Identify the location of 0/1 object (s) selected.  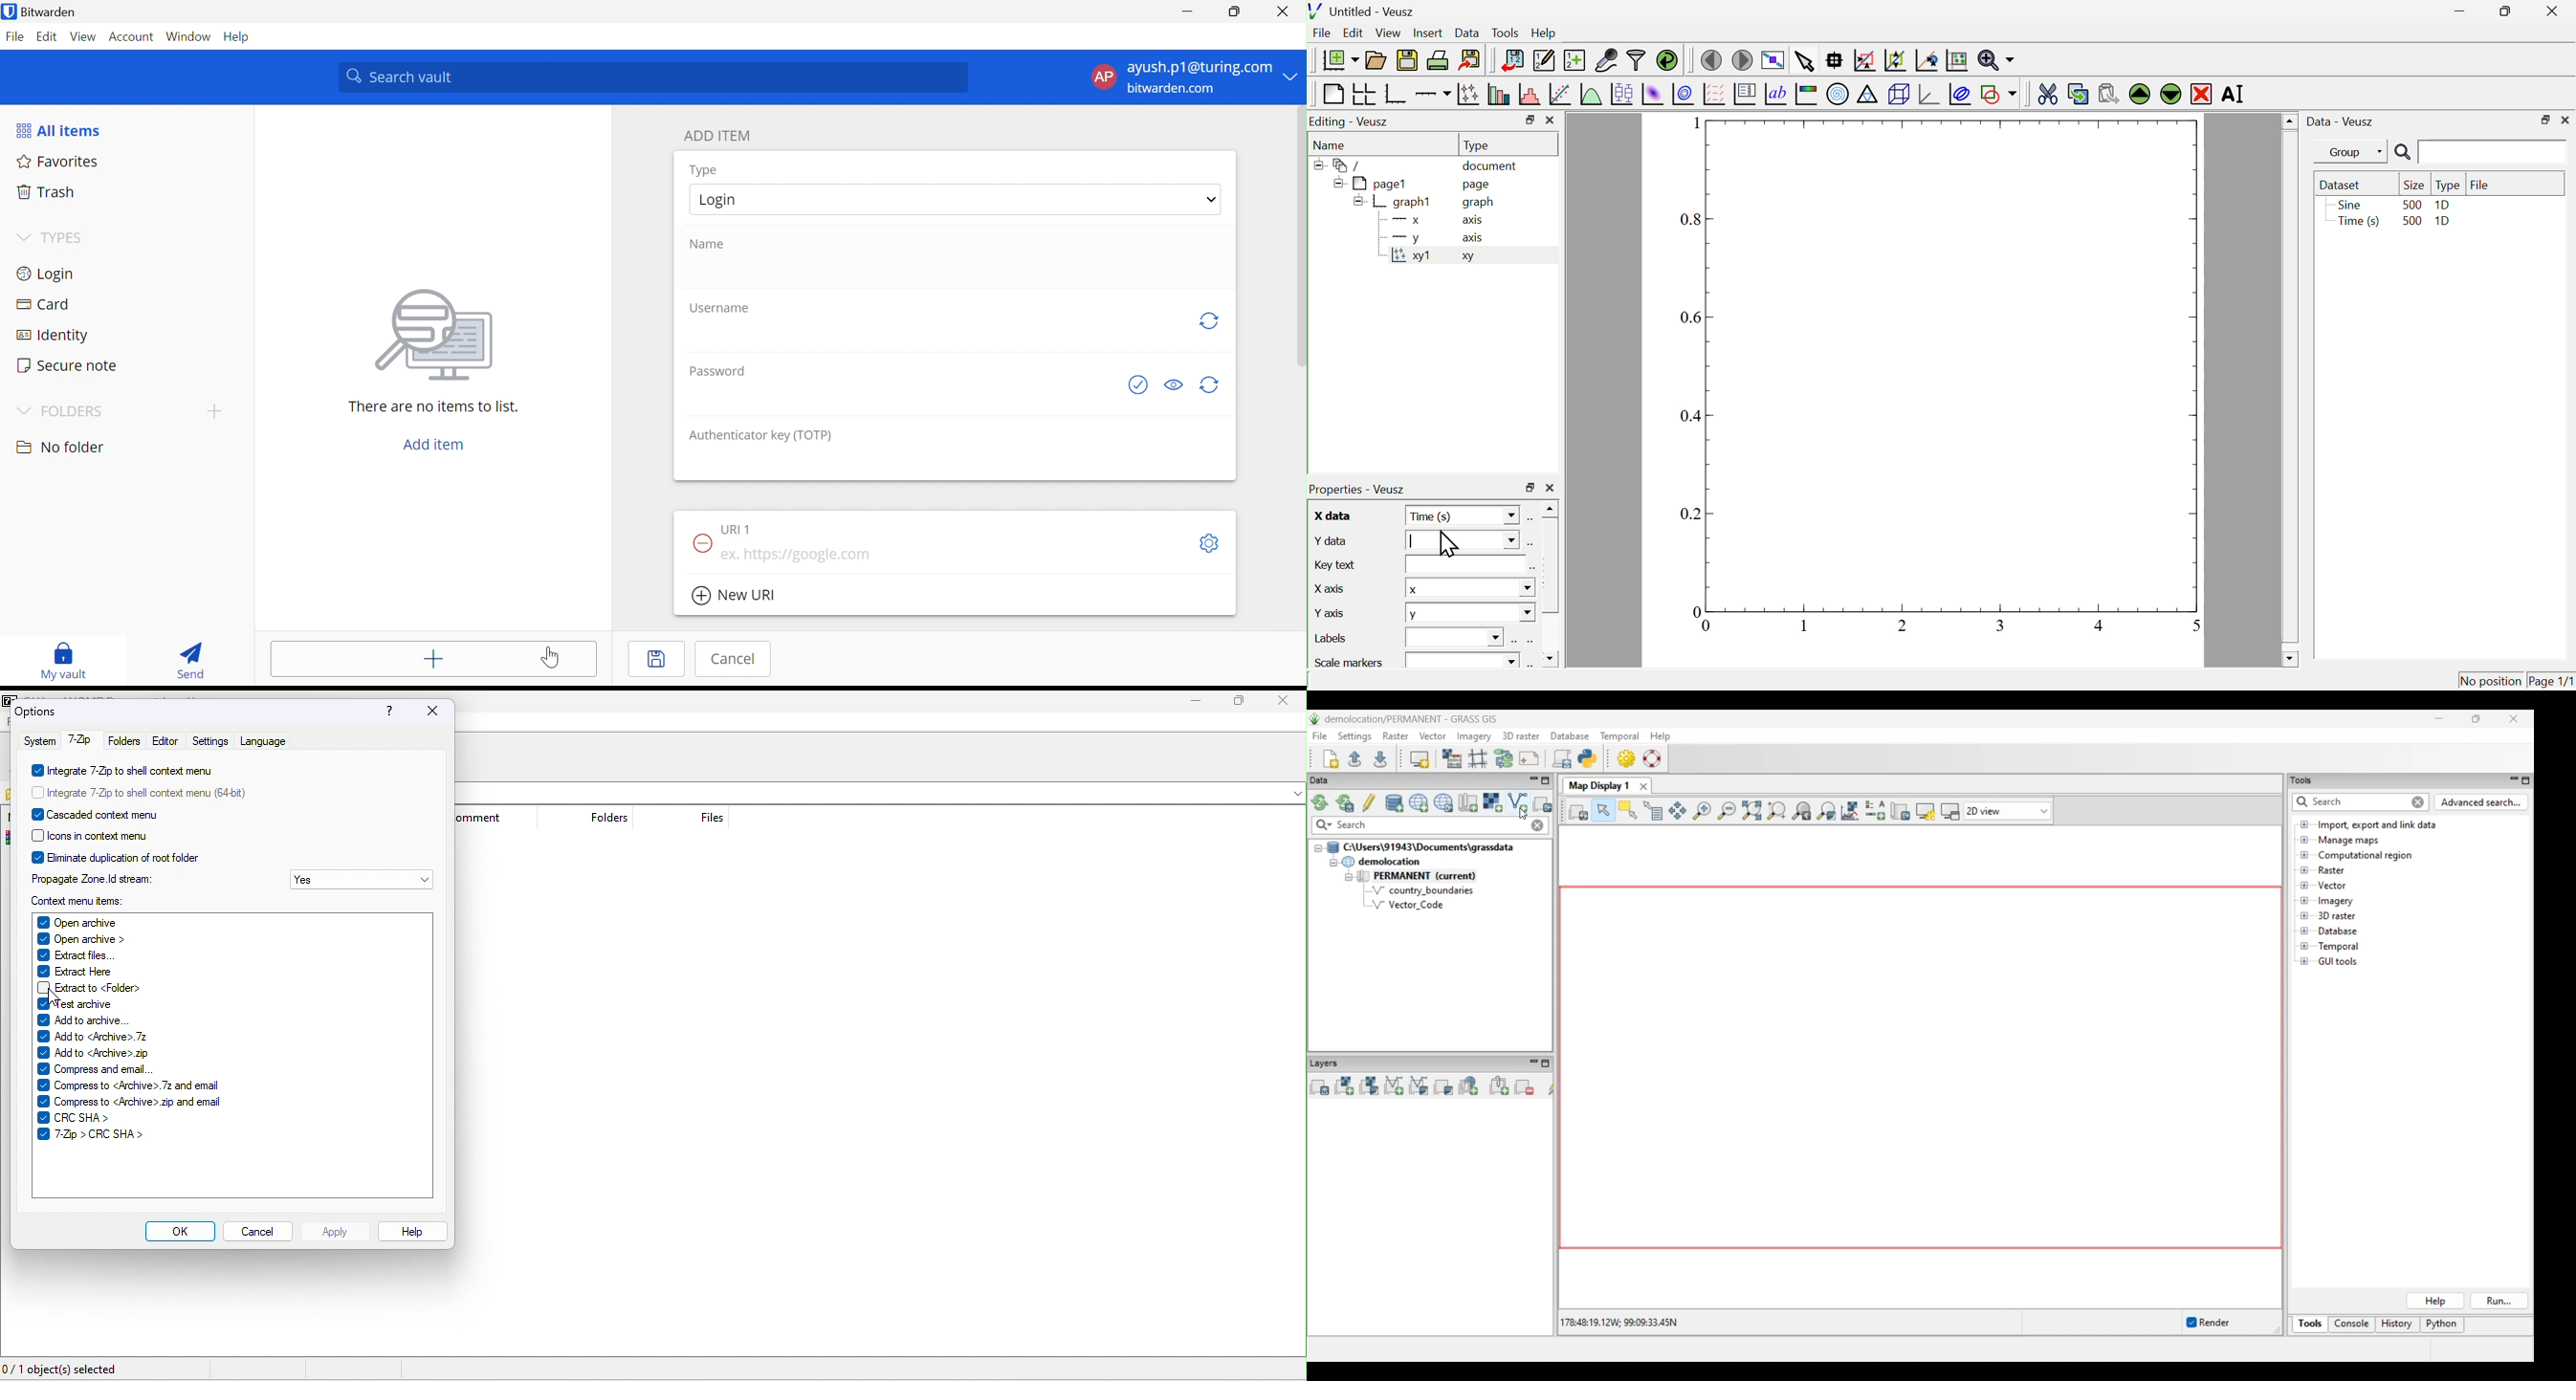
(63, 1370).